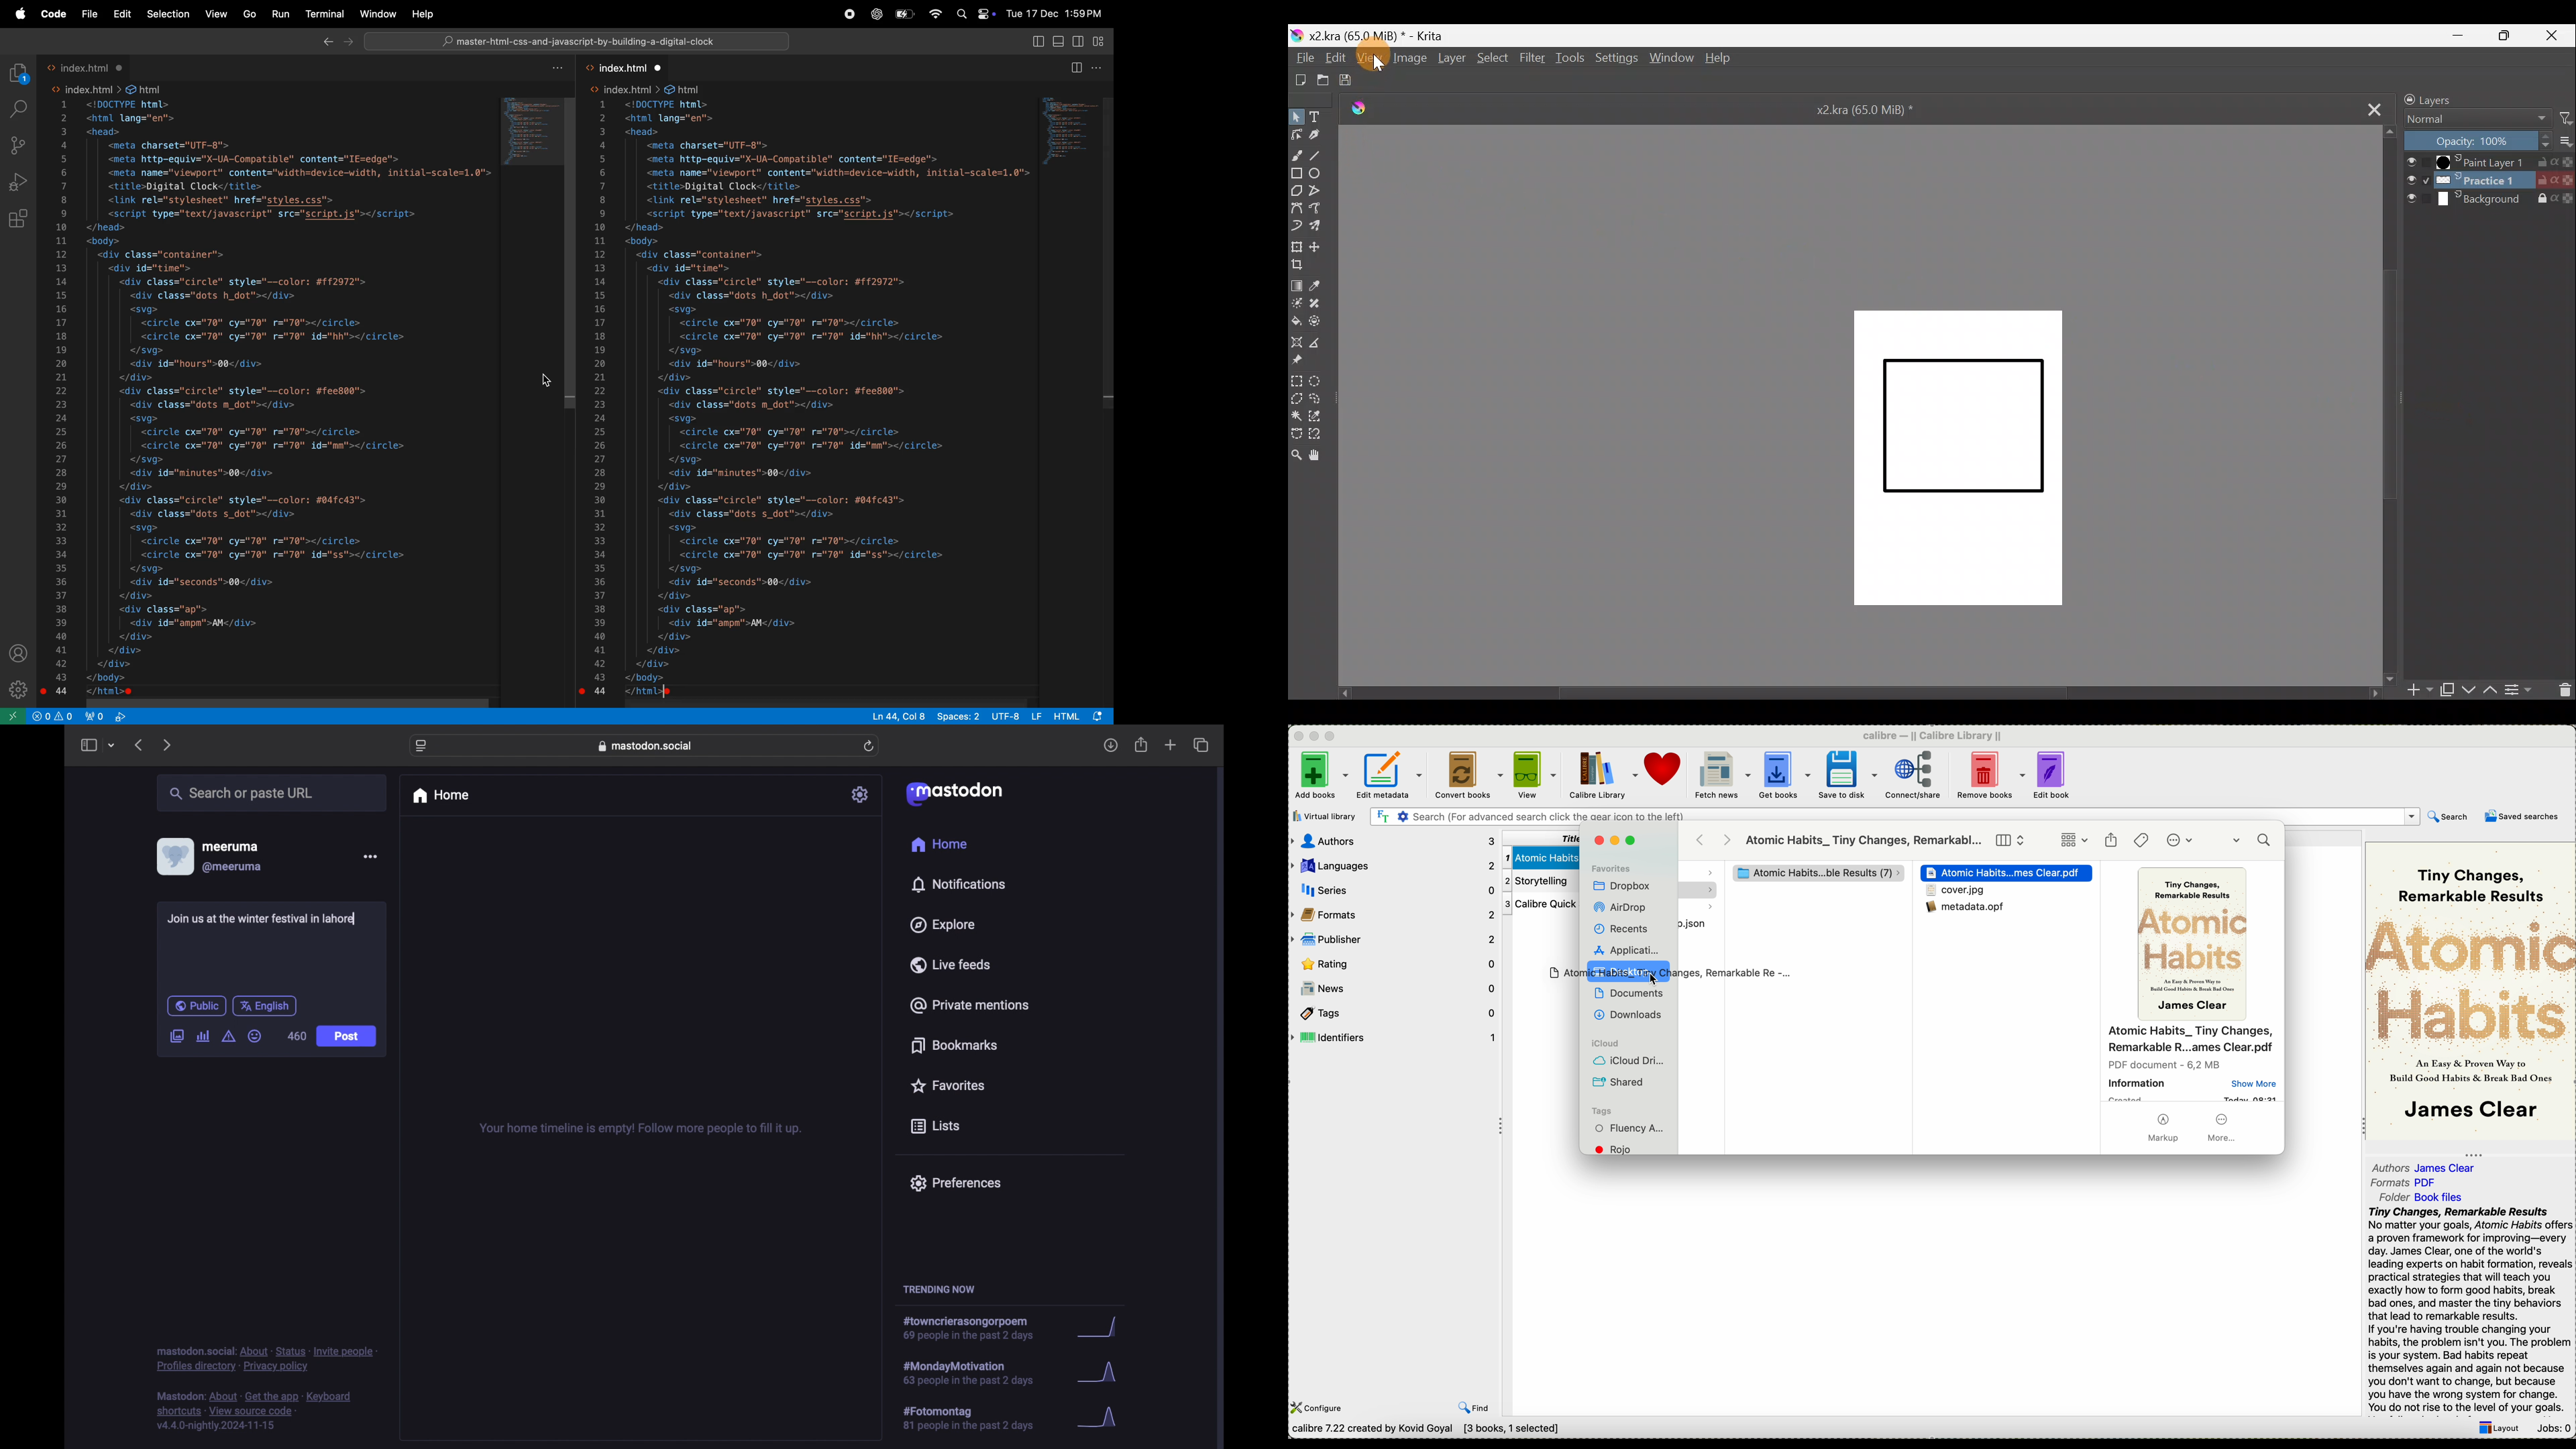 The width and height of the screenshot is (2576, 1456). What do you see at coordinates (2420, 692) in the screenshot?
I see `Add layer` at bounding box center [2420, 692].